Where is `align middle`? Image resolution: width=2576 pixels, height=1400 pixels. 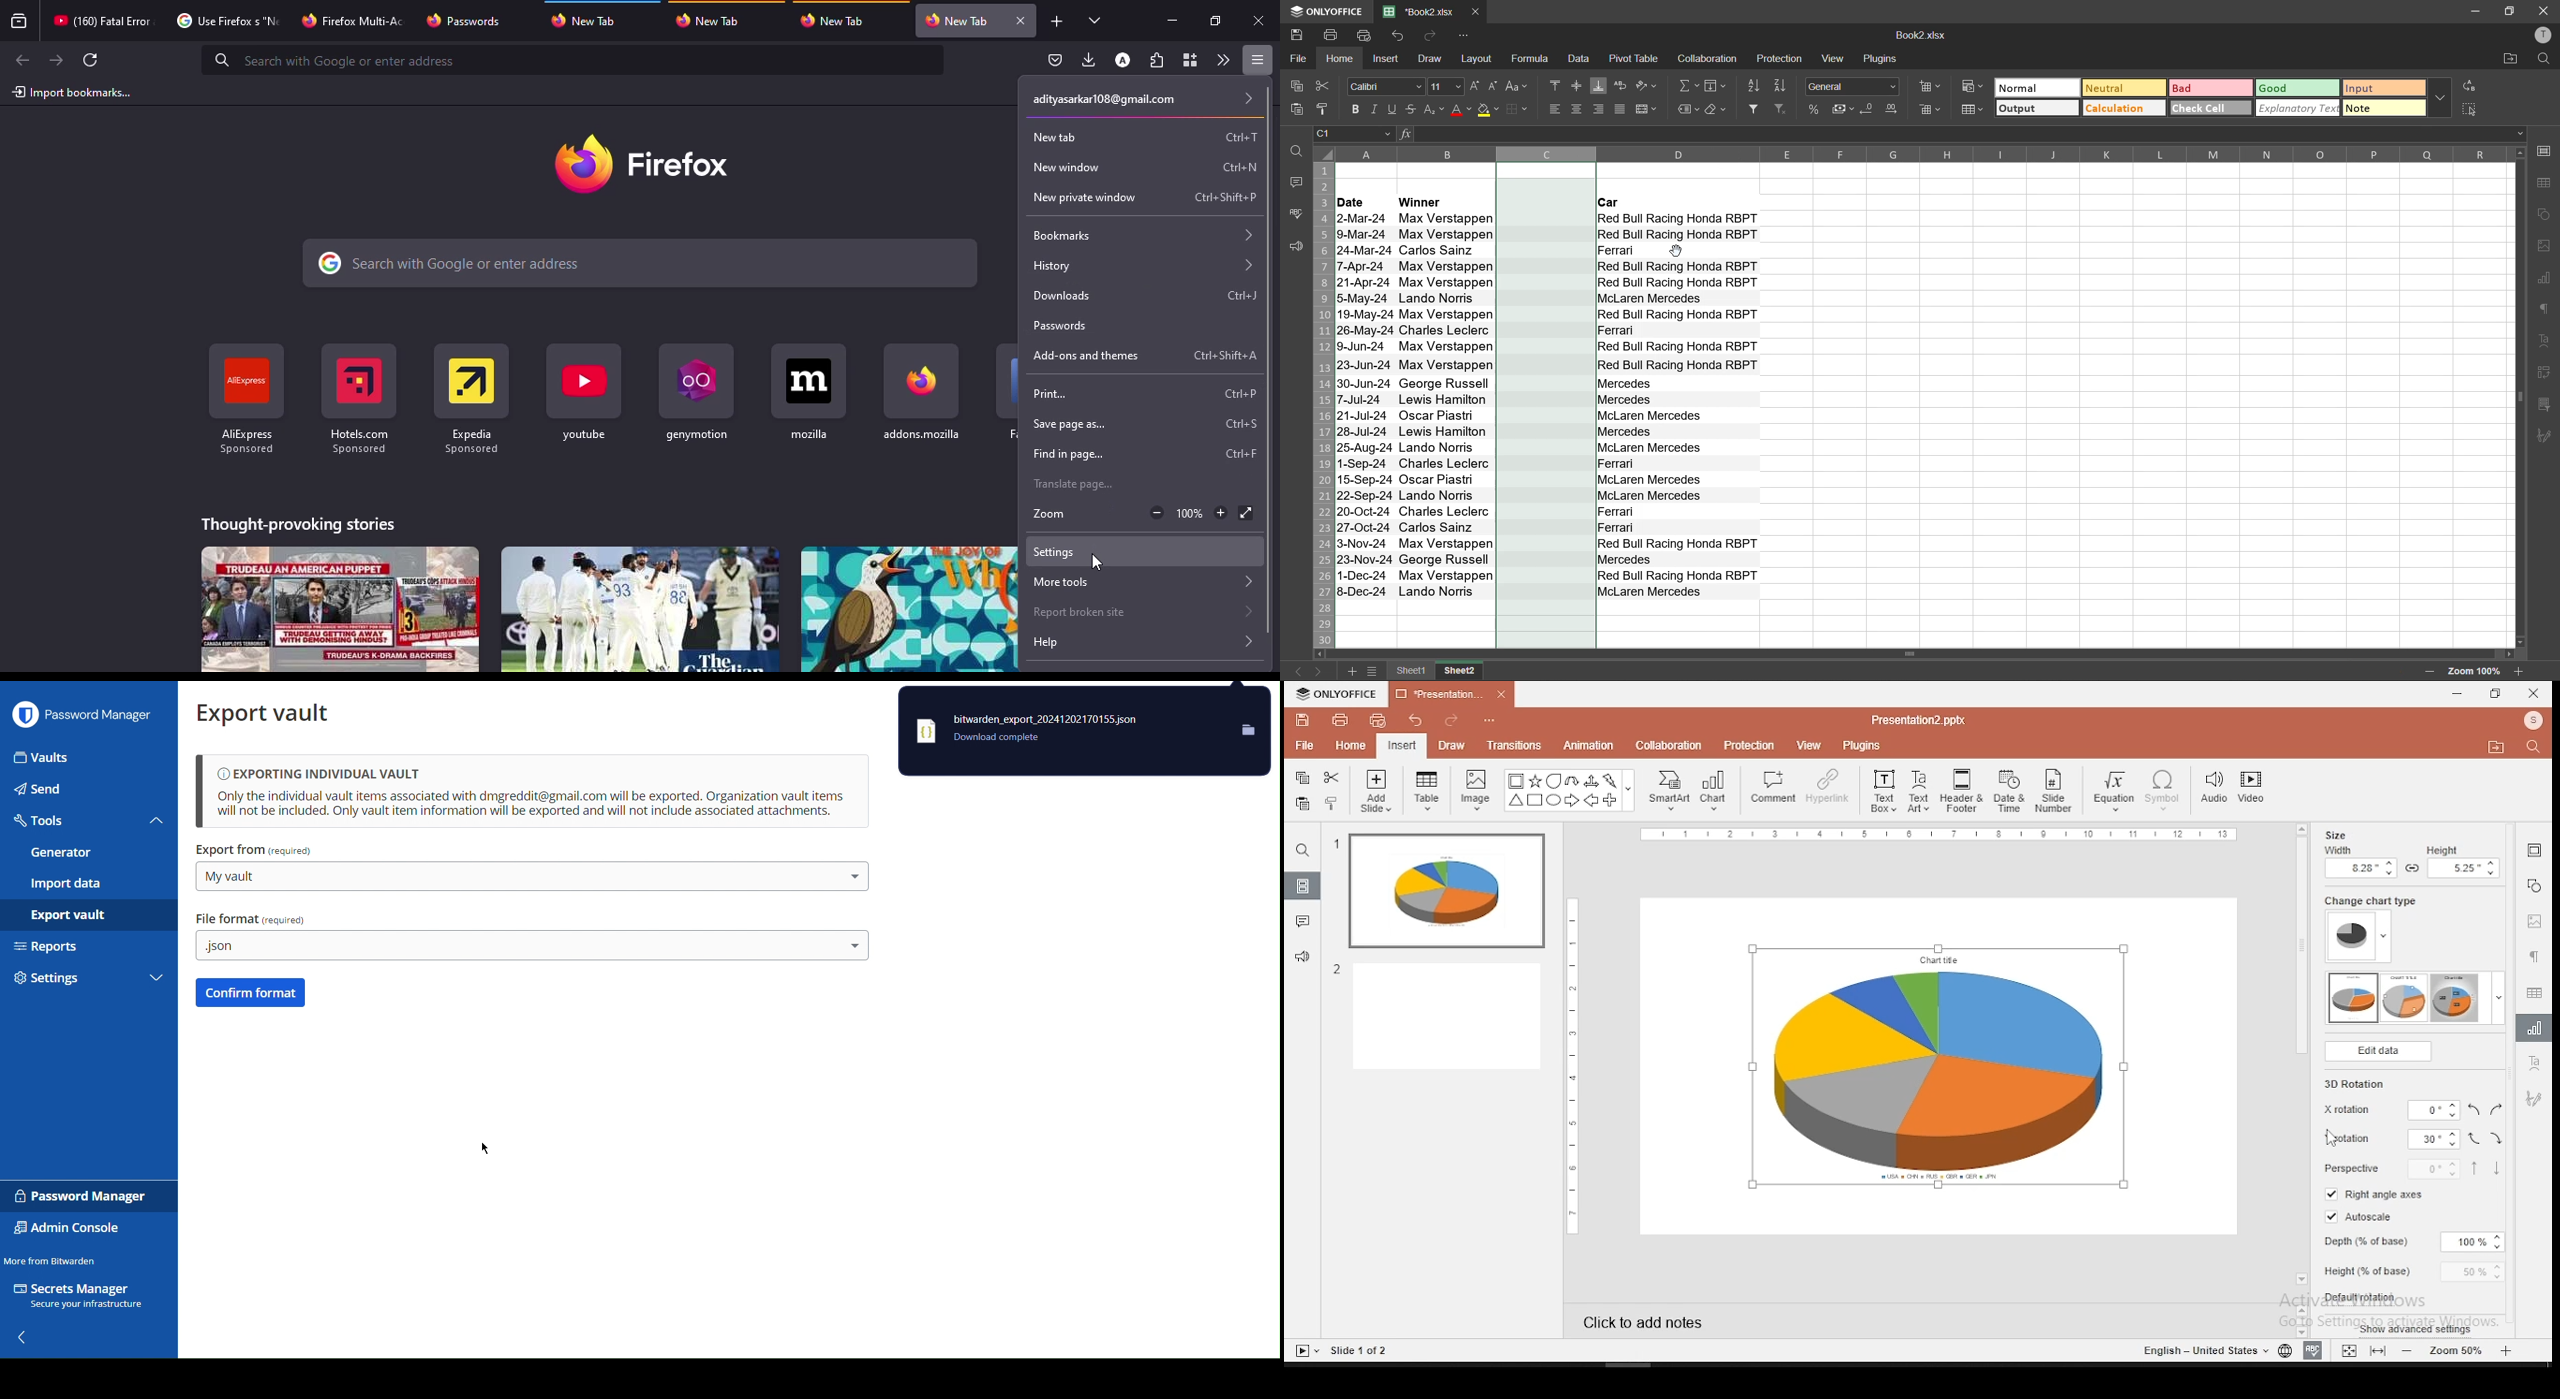 align middle is located at coordinates (1576, 84).